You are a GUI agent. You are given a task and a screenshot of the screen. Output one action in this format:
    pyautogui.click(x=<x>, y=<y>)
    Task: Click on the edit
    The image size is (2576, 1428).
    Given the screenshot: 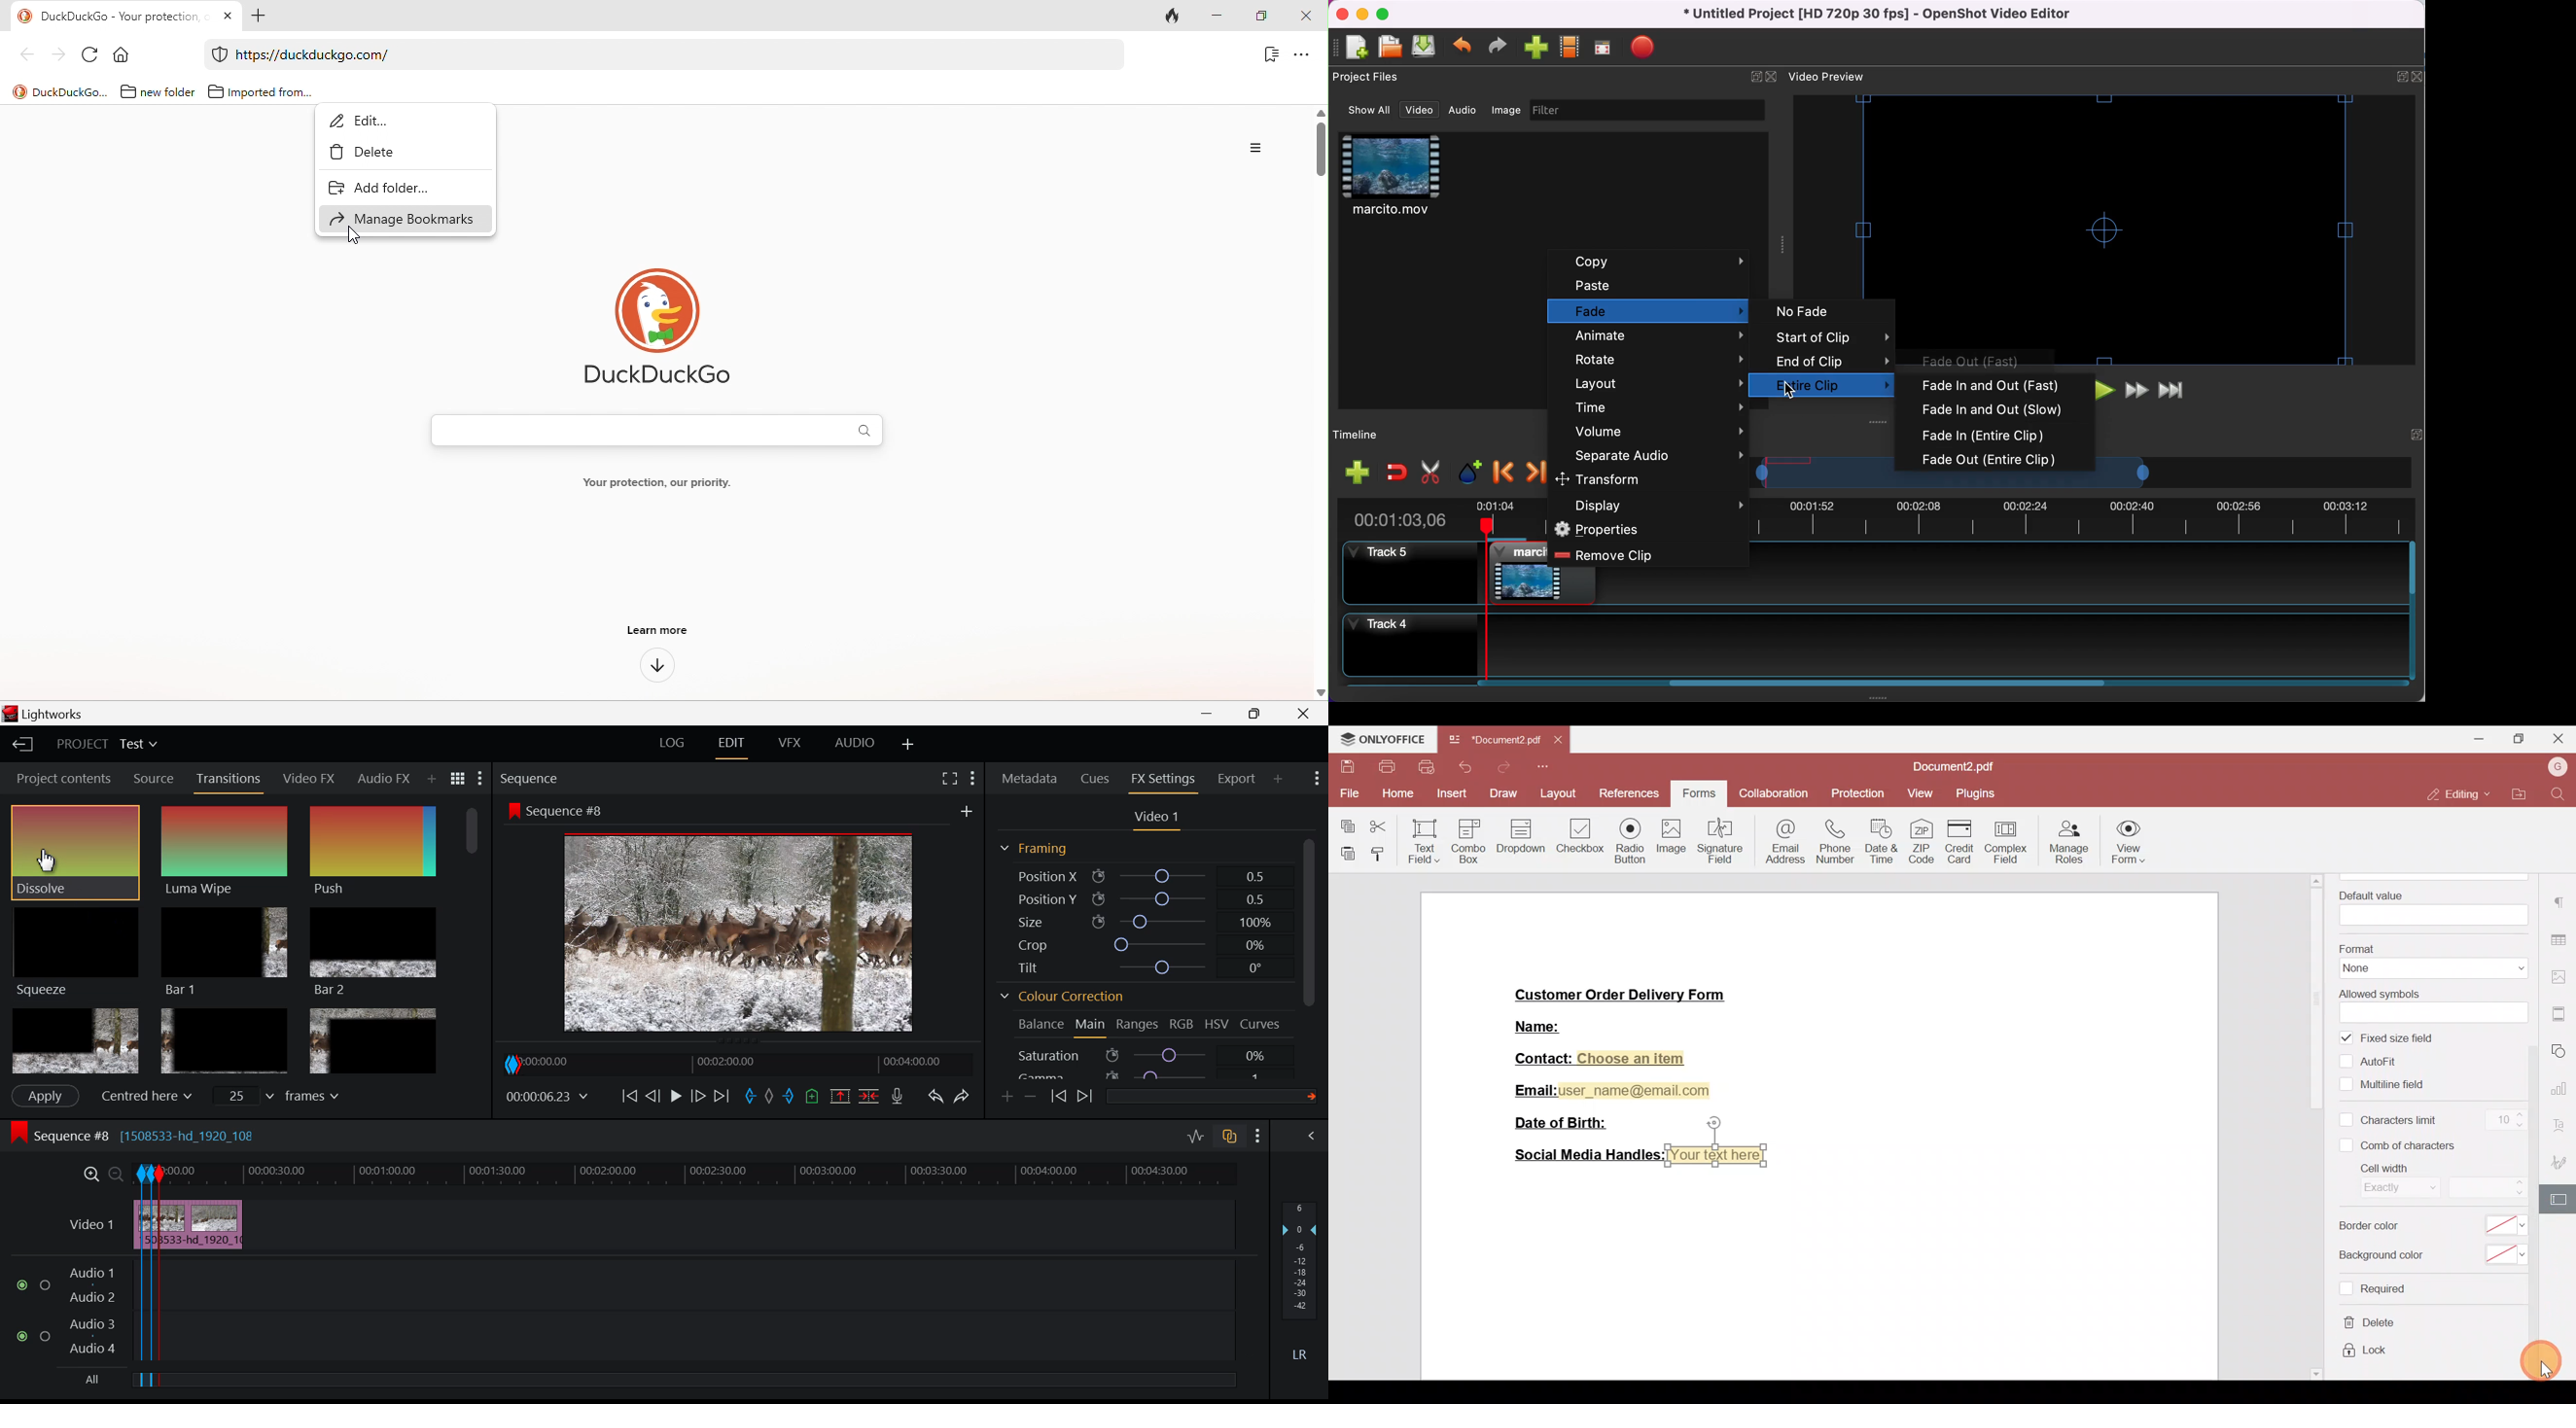 What is the action you would take?
    pyautogui.click(x=367, y=122)
    